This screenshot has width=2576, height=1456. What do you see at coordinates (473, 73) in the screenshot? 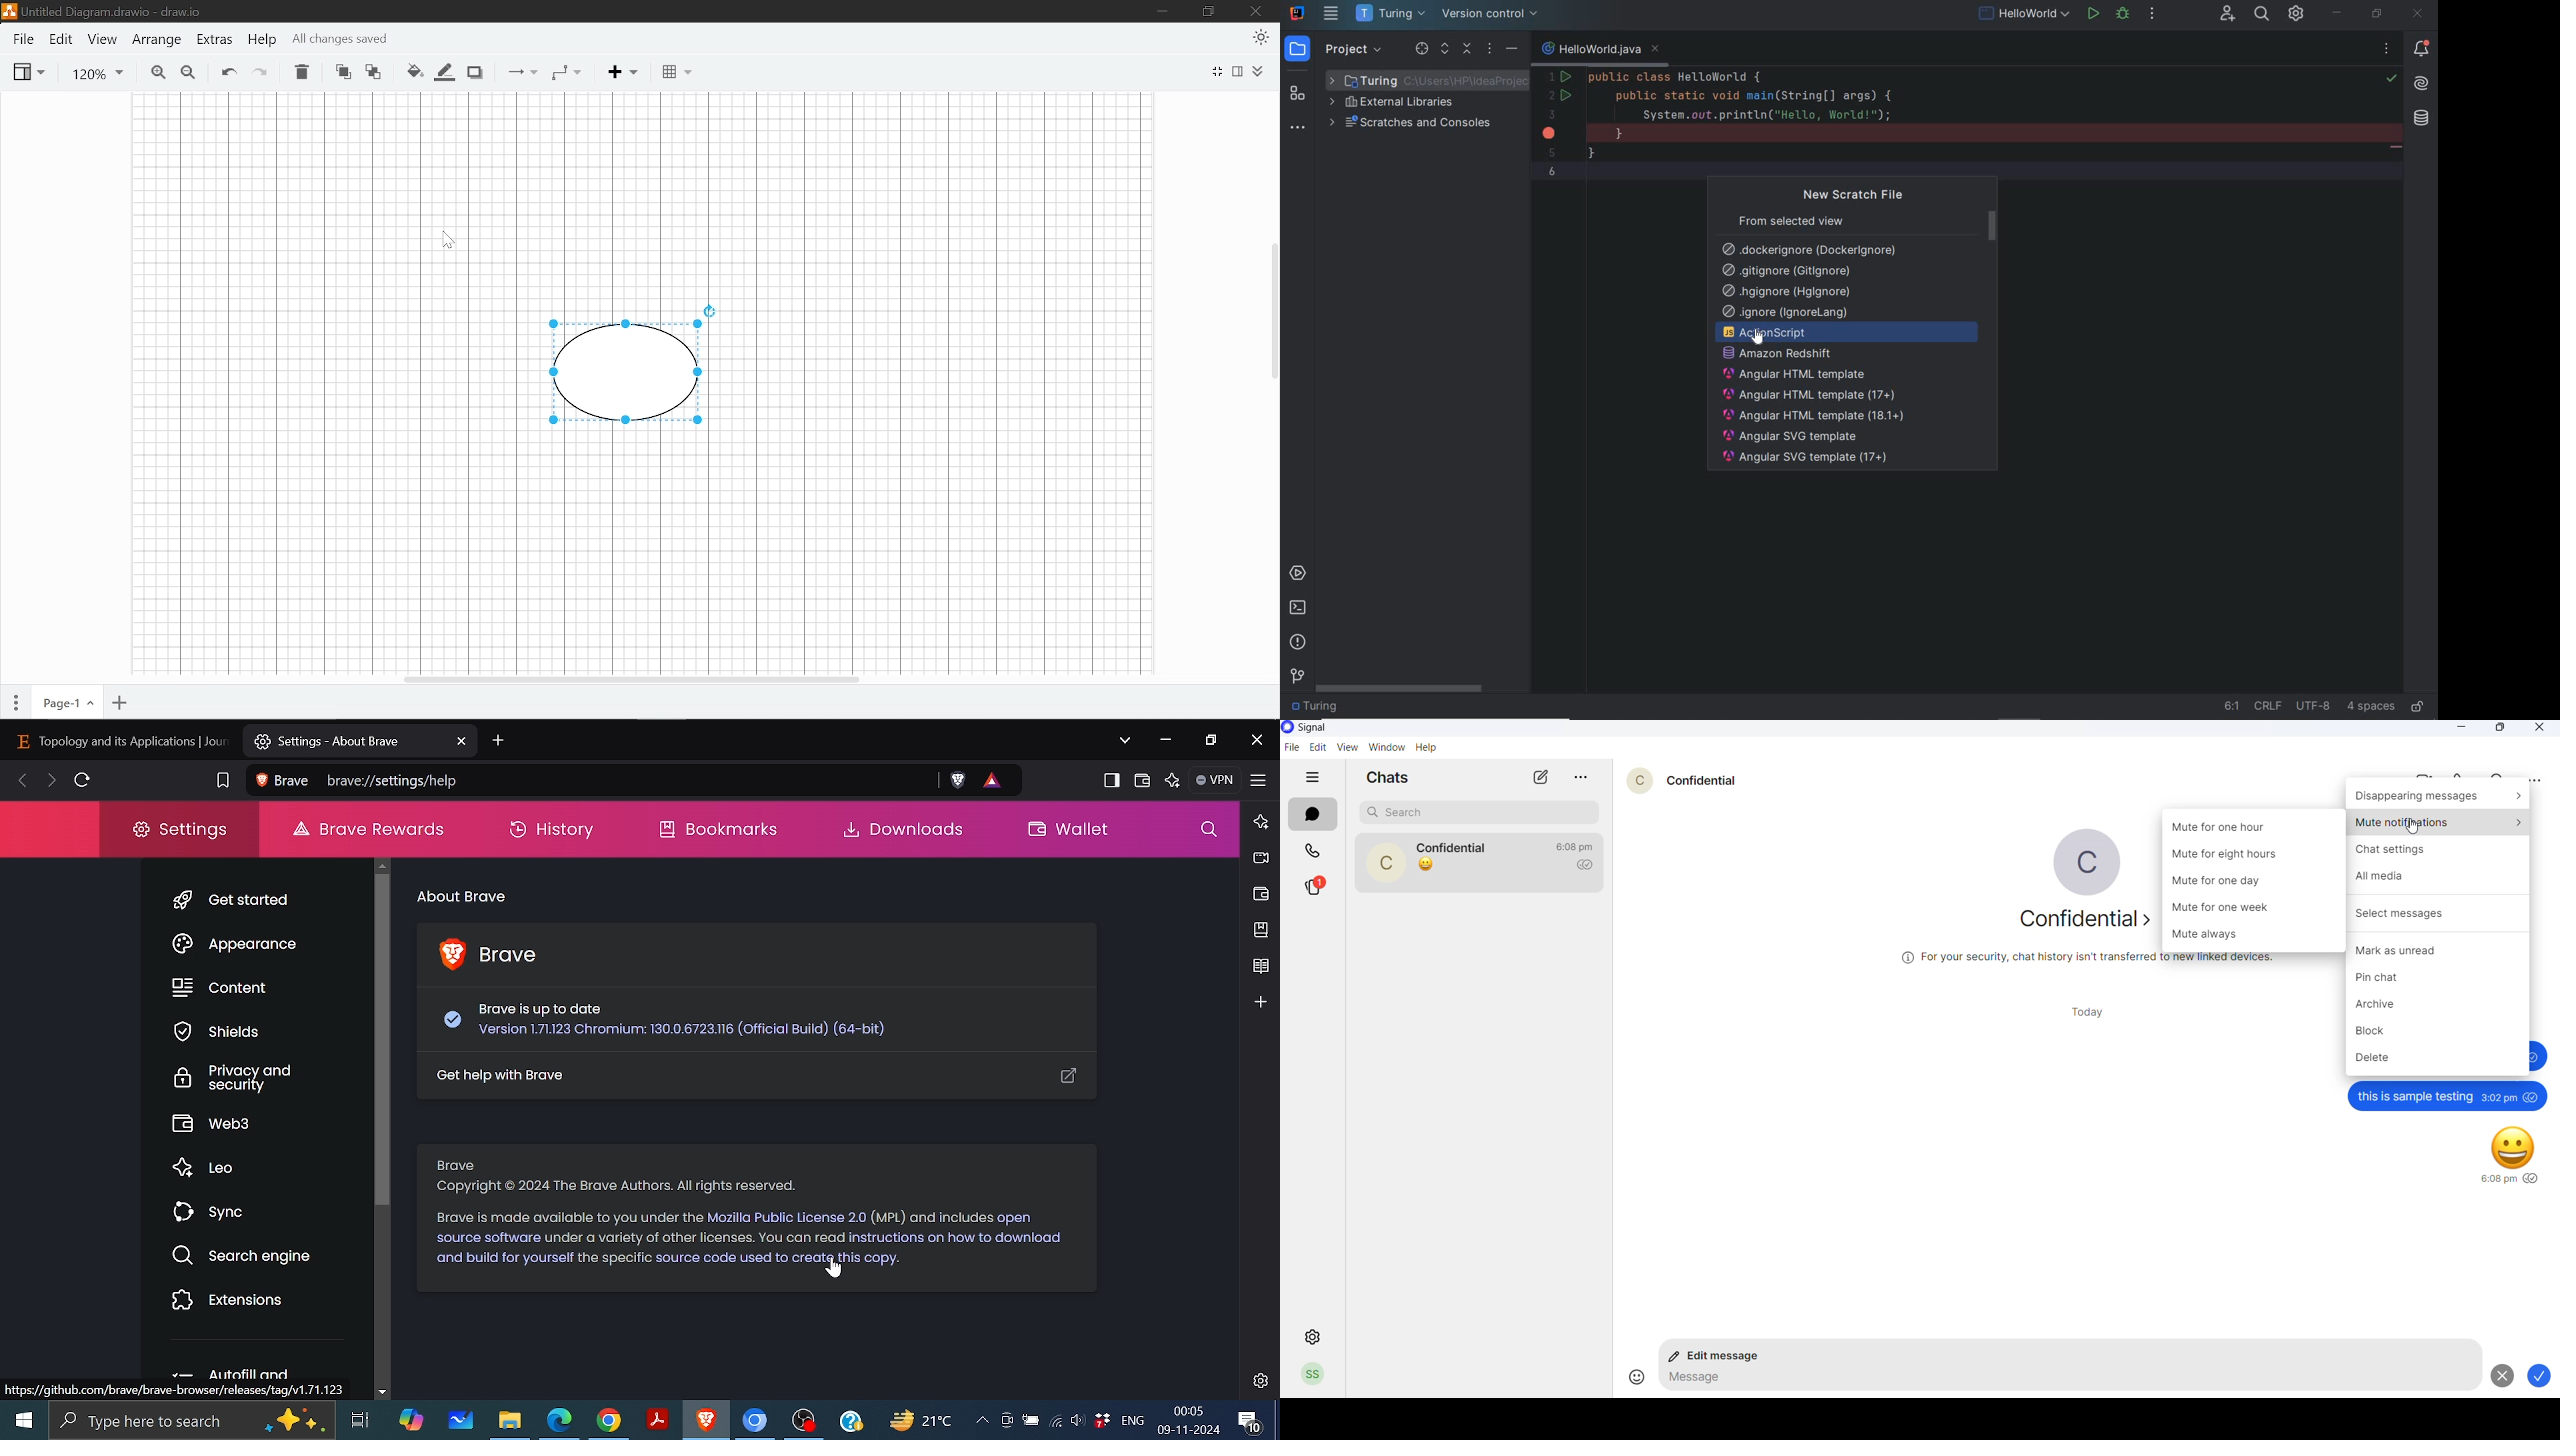
I see `Shadow` at bounding box center [473, 73].